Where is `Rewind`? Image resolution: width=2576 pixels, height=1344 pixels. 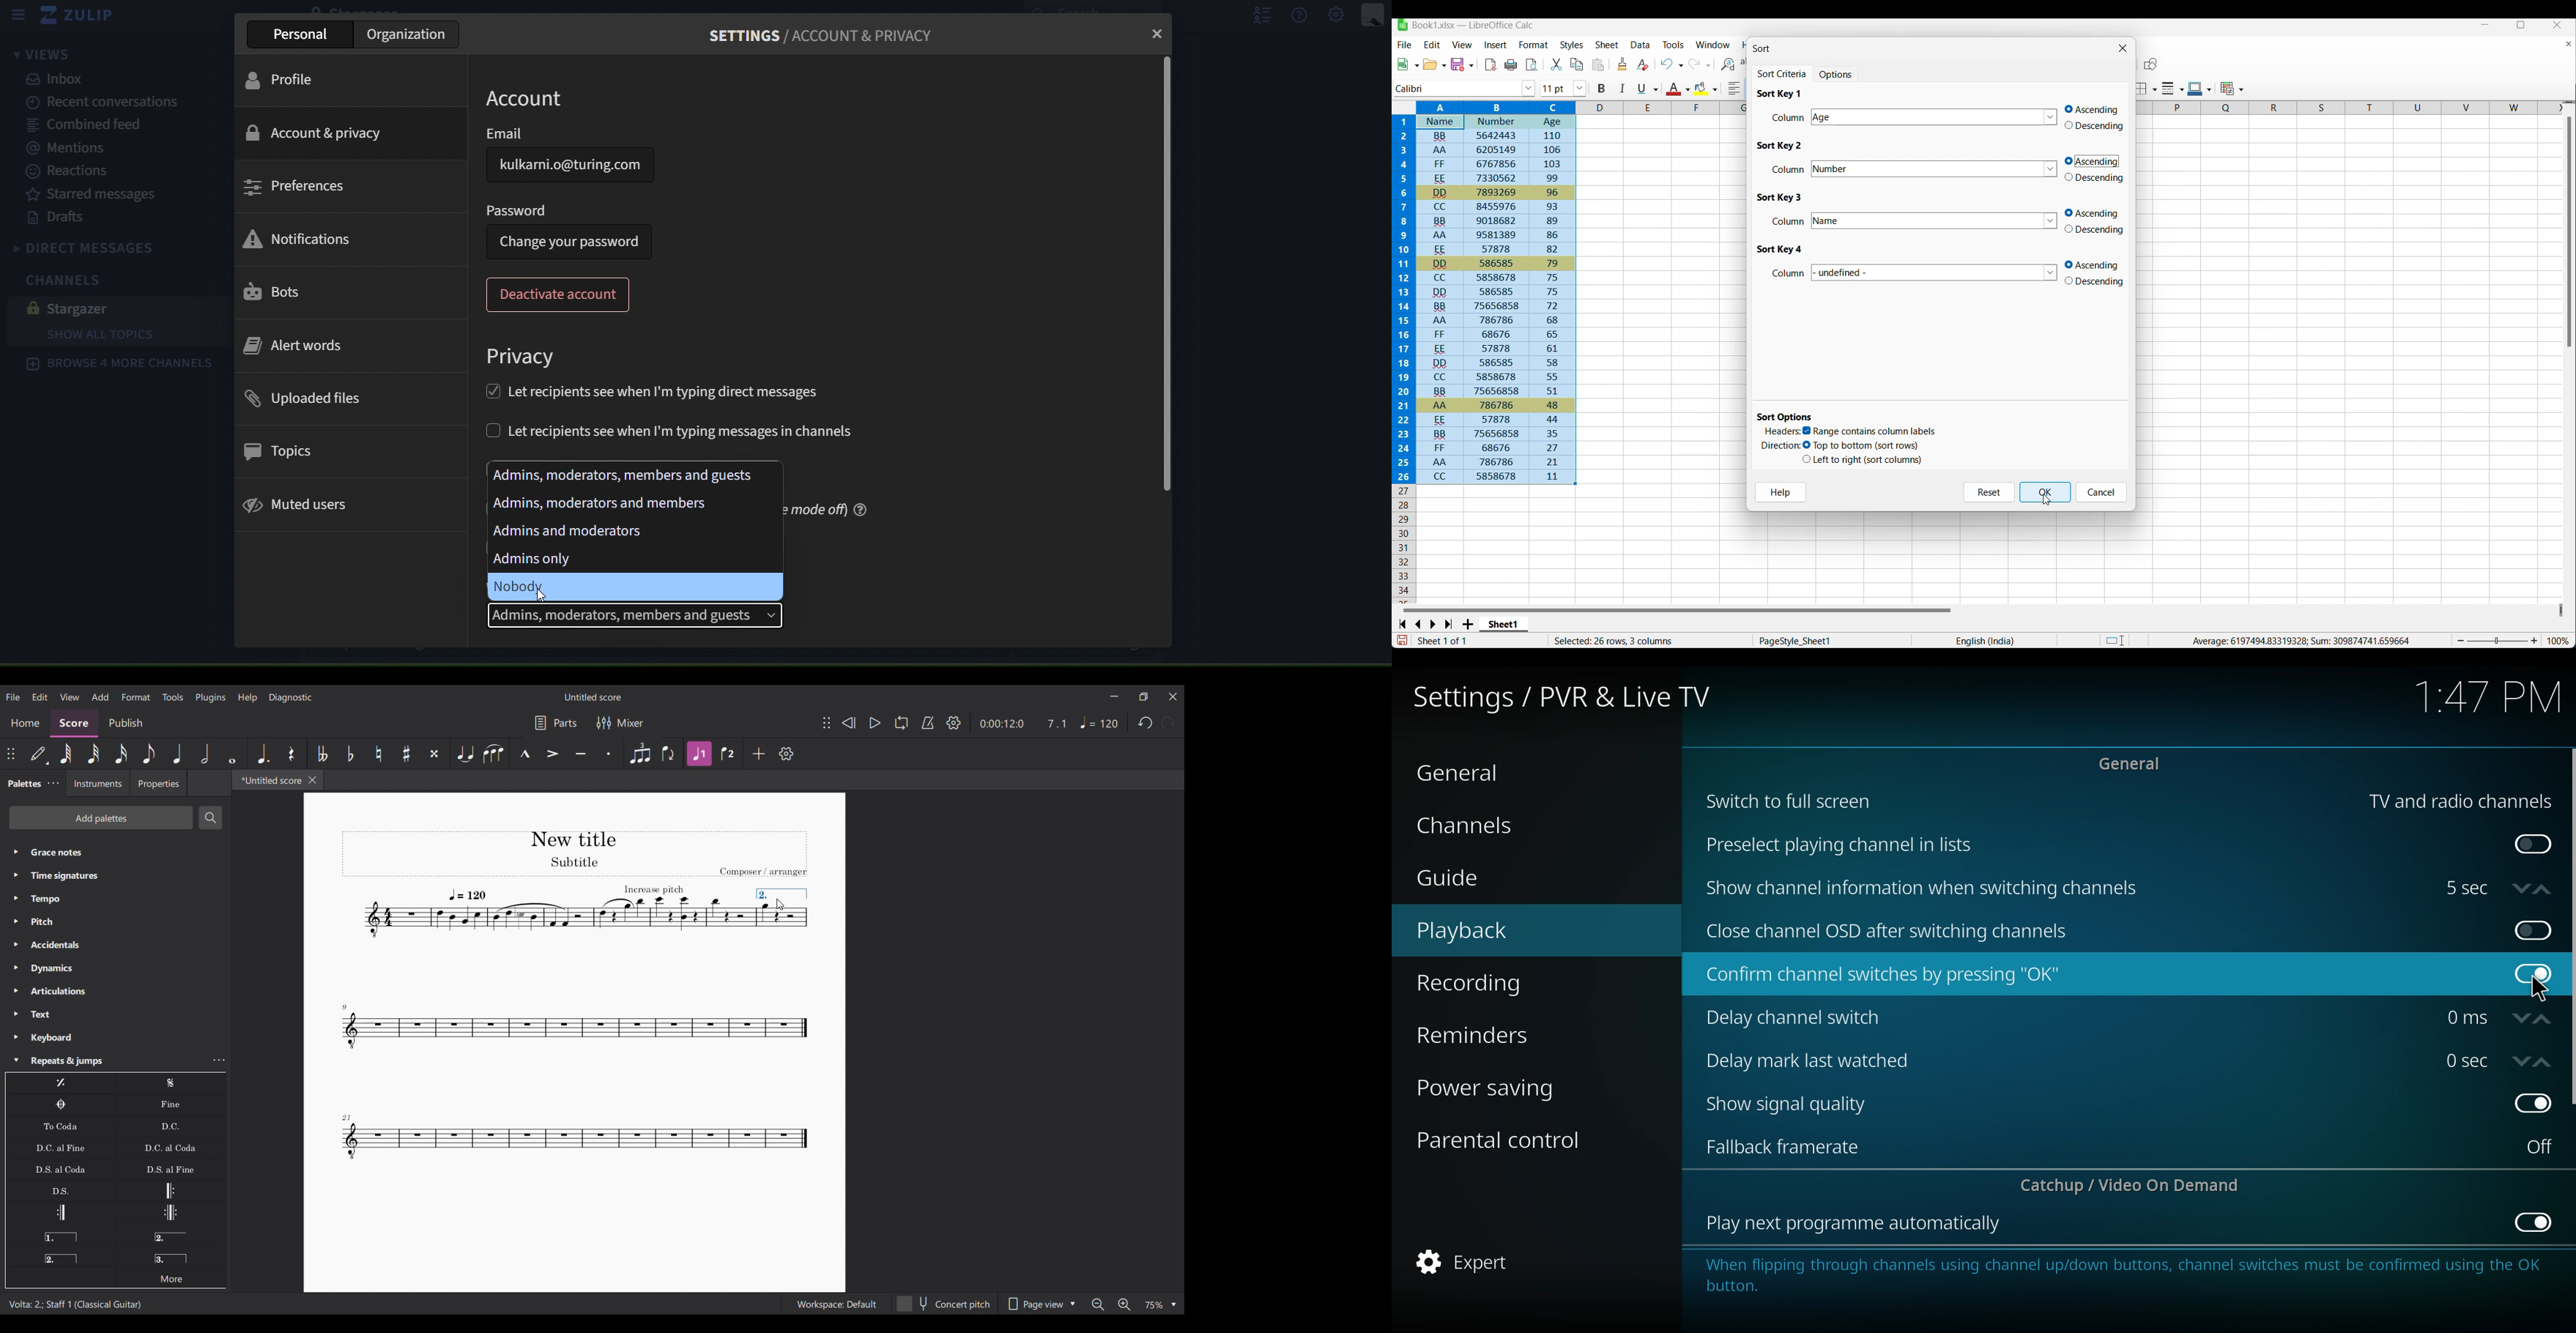 Rewind is located at coordinates (849, 723).